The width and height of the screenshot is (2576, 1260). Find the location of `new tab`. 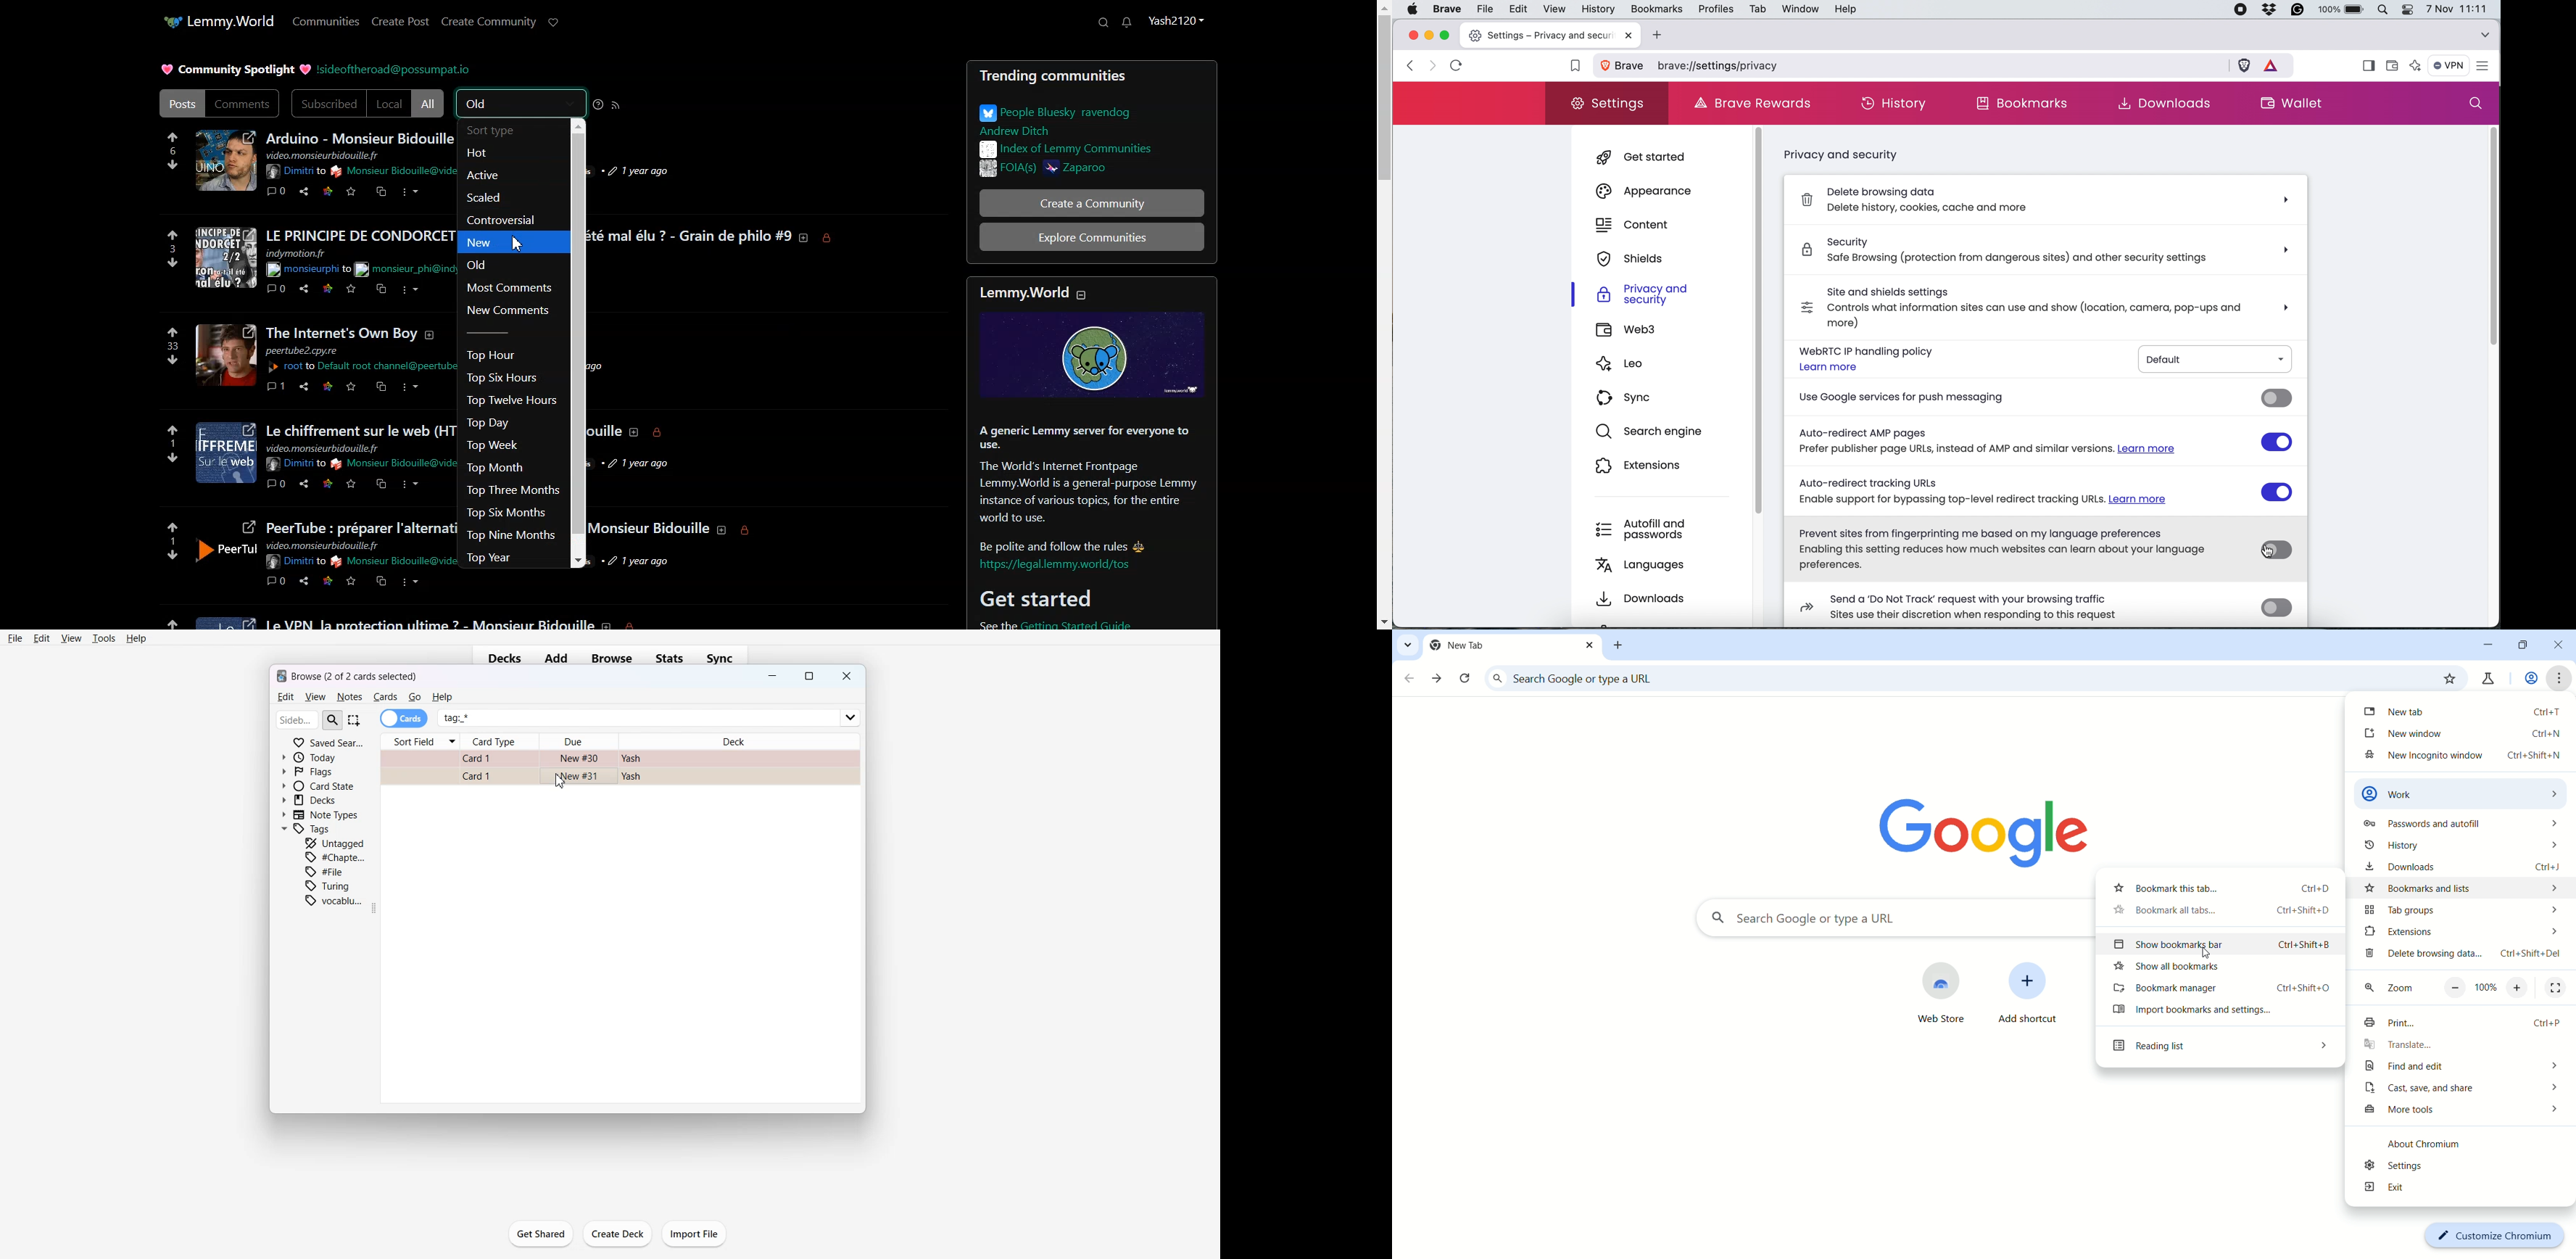

new tab is located at coordinates (1620, 646).